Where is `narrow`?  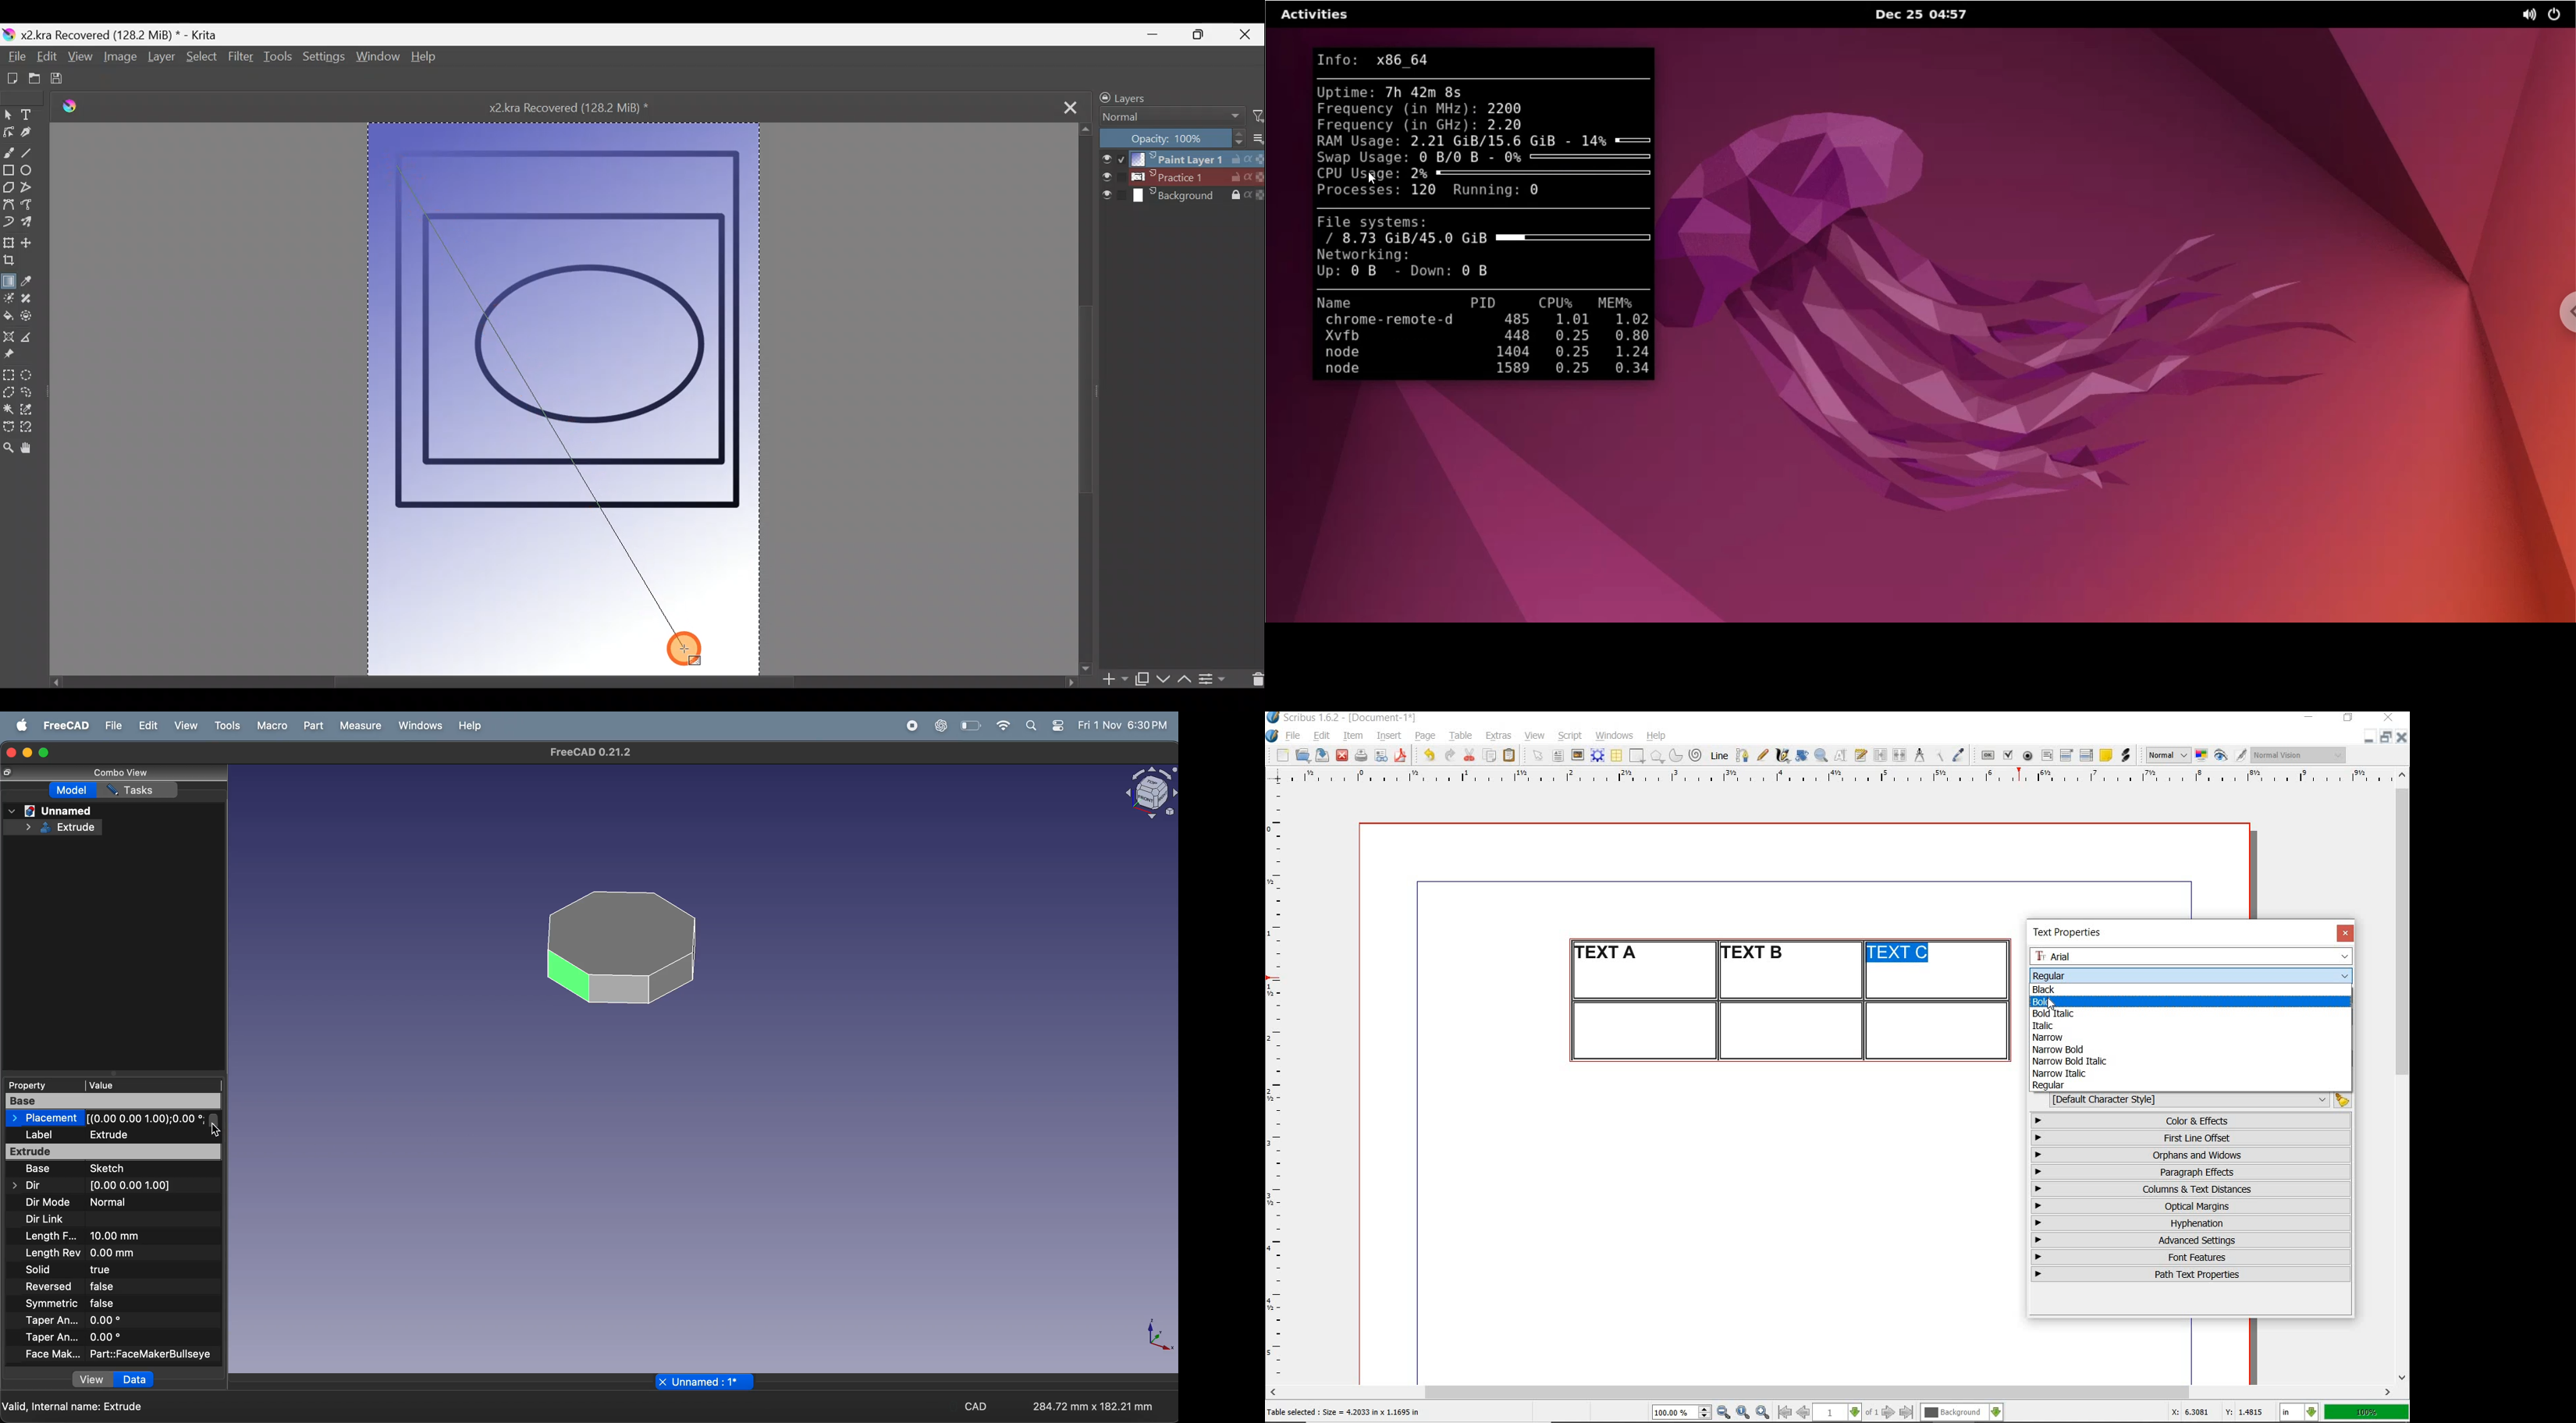
narrow is located at coordinates (2054, 1038).